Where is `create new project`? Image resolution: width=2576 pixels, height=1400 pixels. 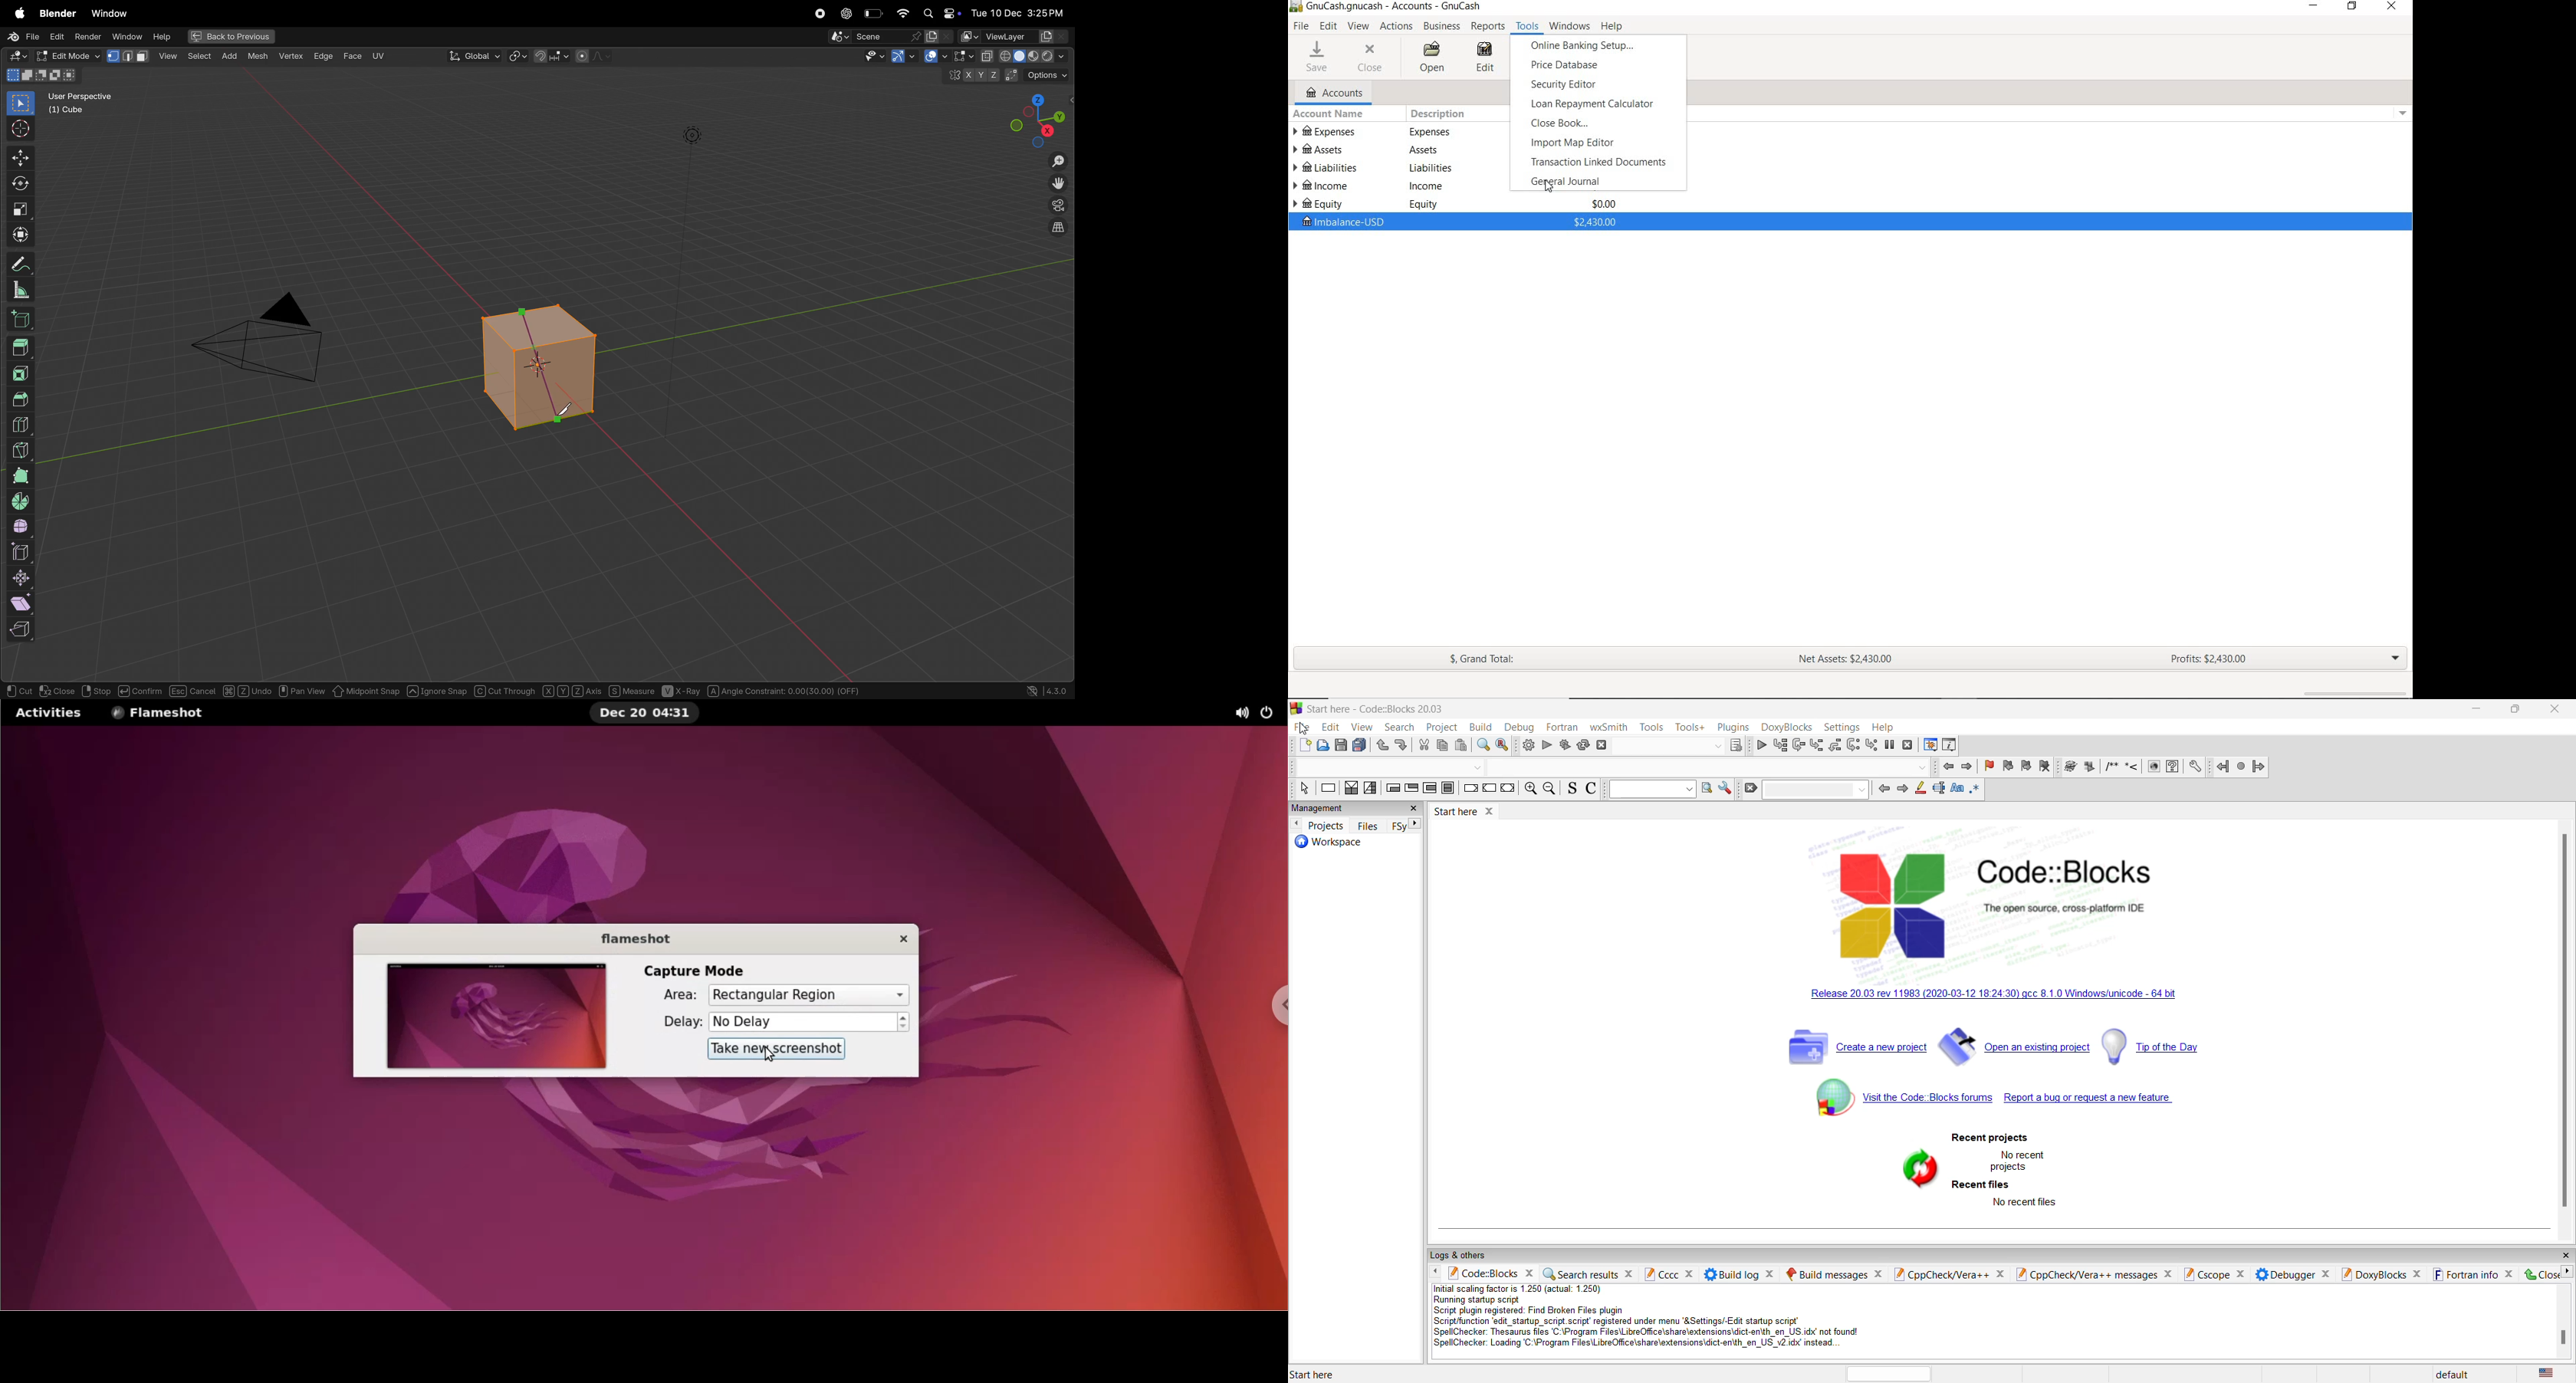
create new project is located at coordinates (1856, 1049).